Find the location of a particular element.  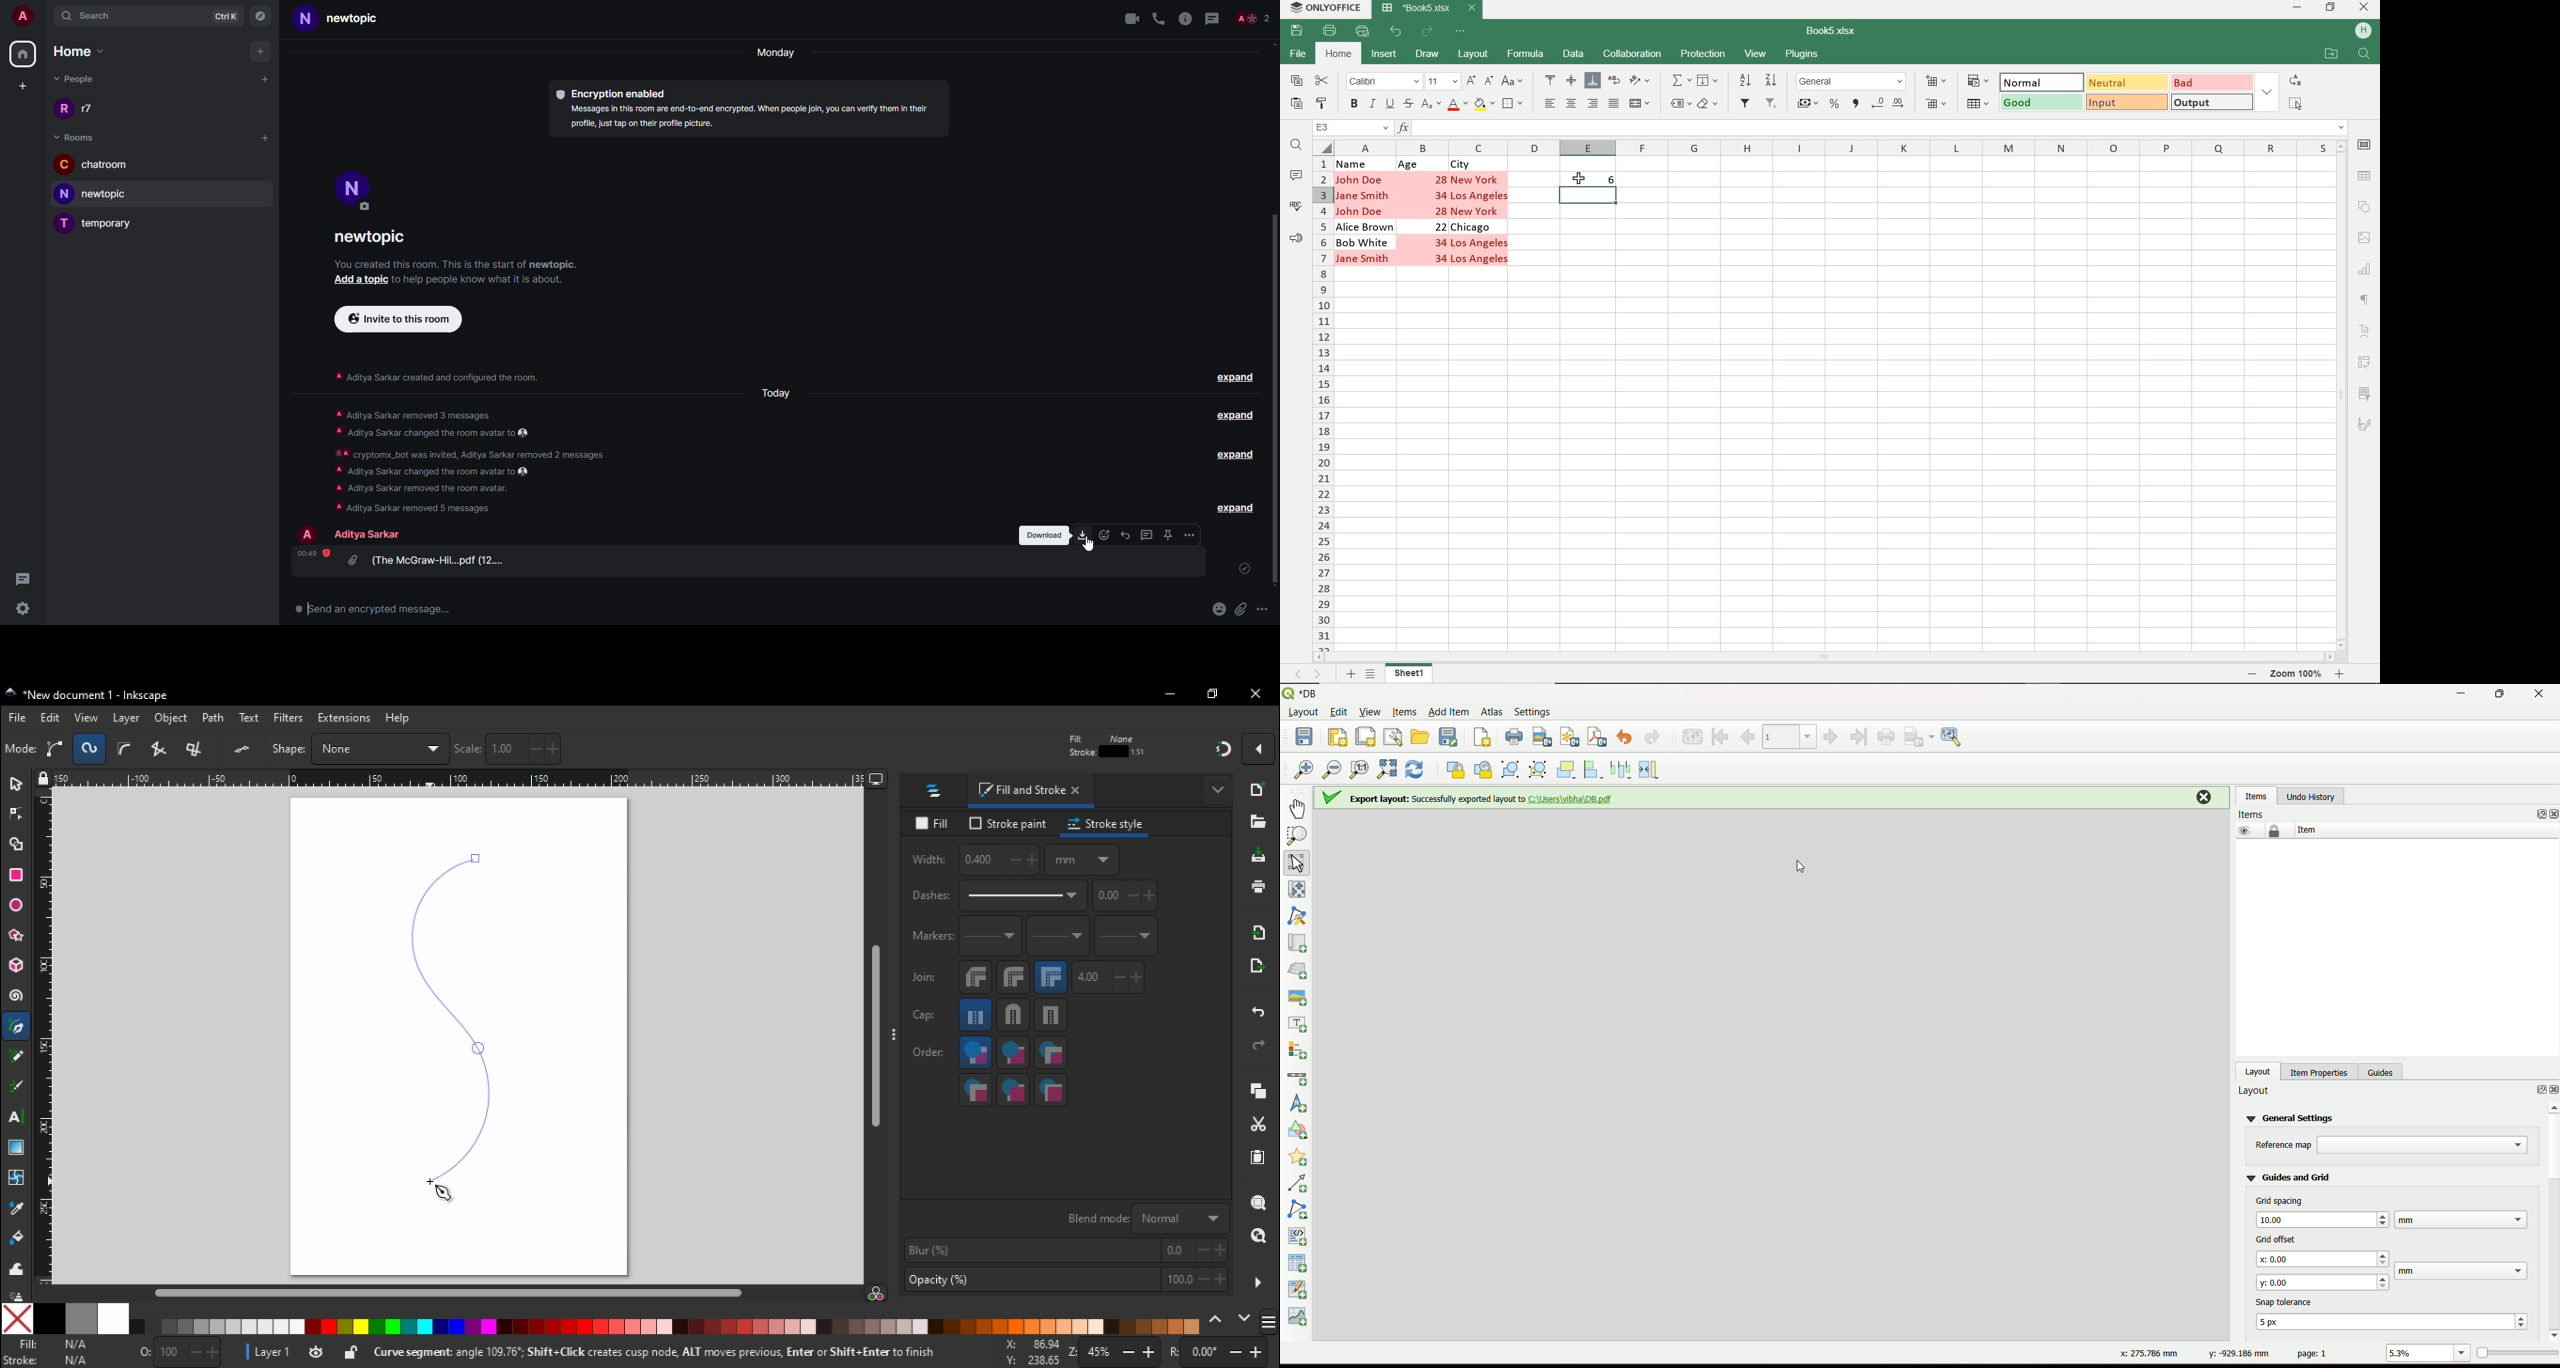

create BSplain path is located at coordinates (128, 752).